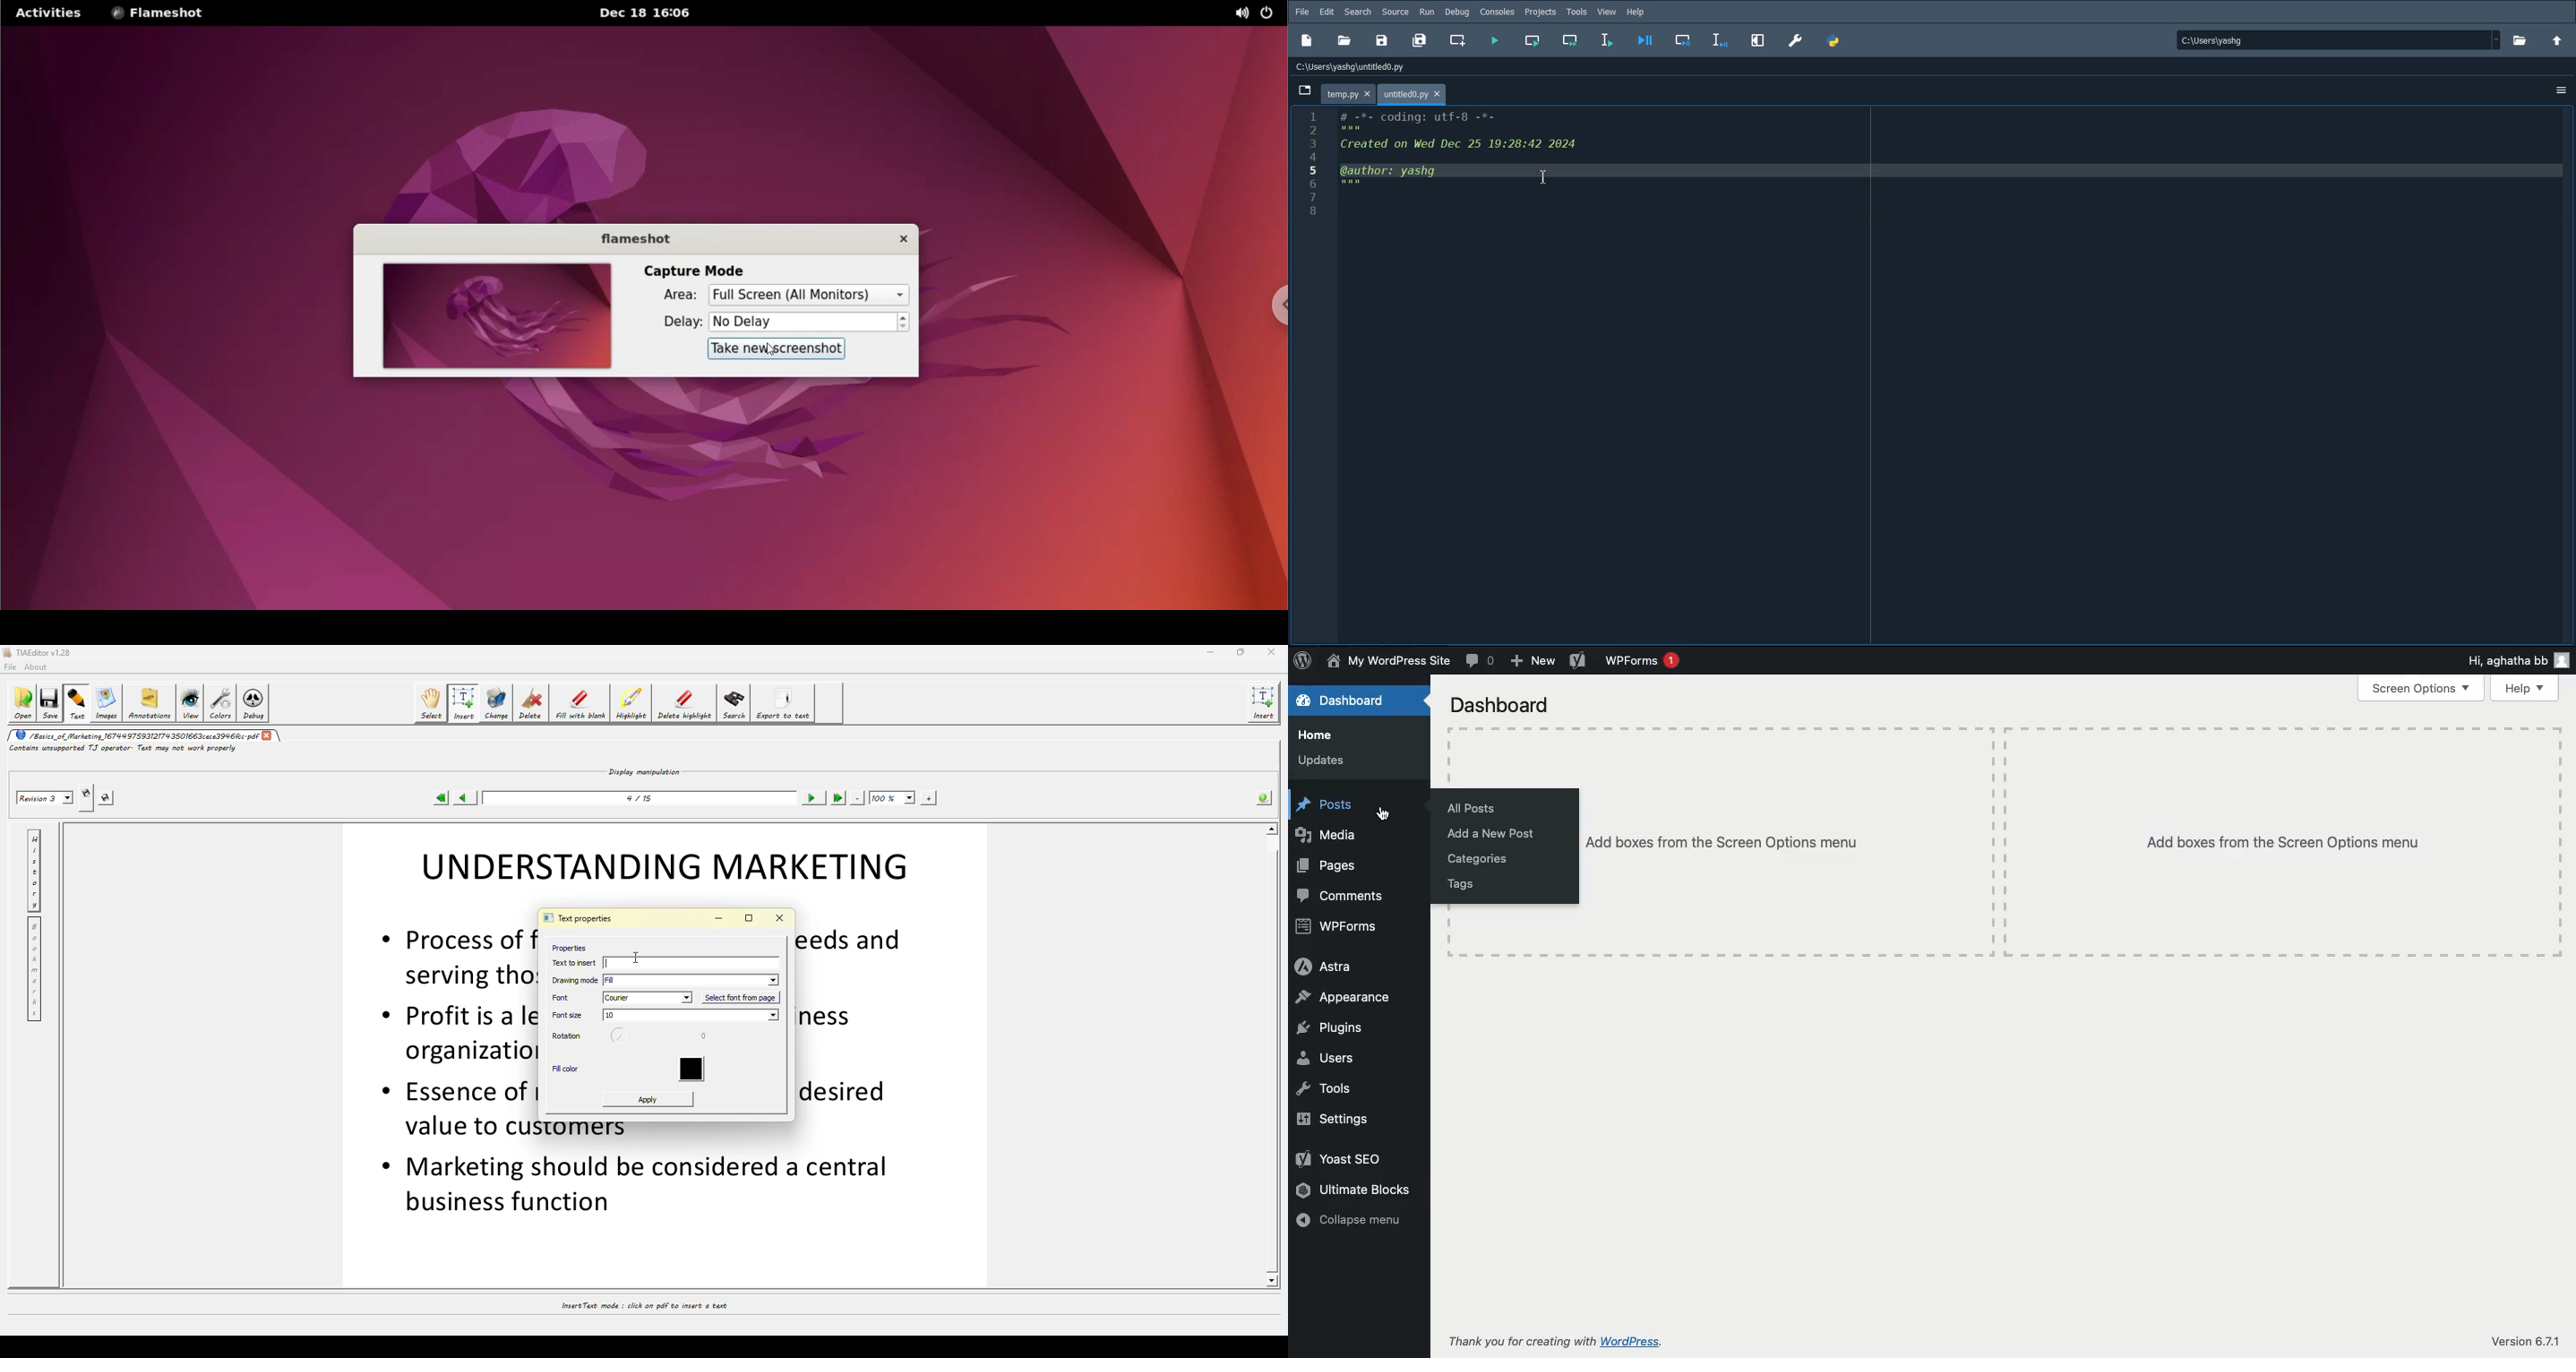 This screenshot has width=2576, height=1372. What do you see at coordinates (1412, 95) in the screenshot?
I see `untitled0.py ` at bounding box center [1412, 95].